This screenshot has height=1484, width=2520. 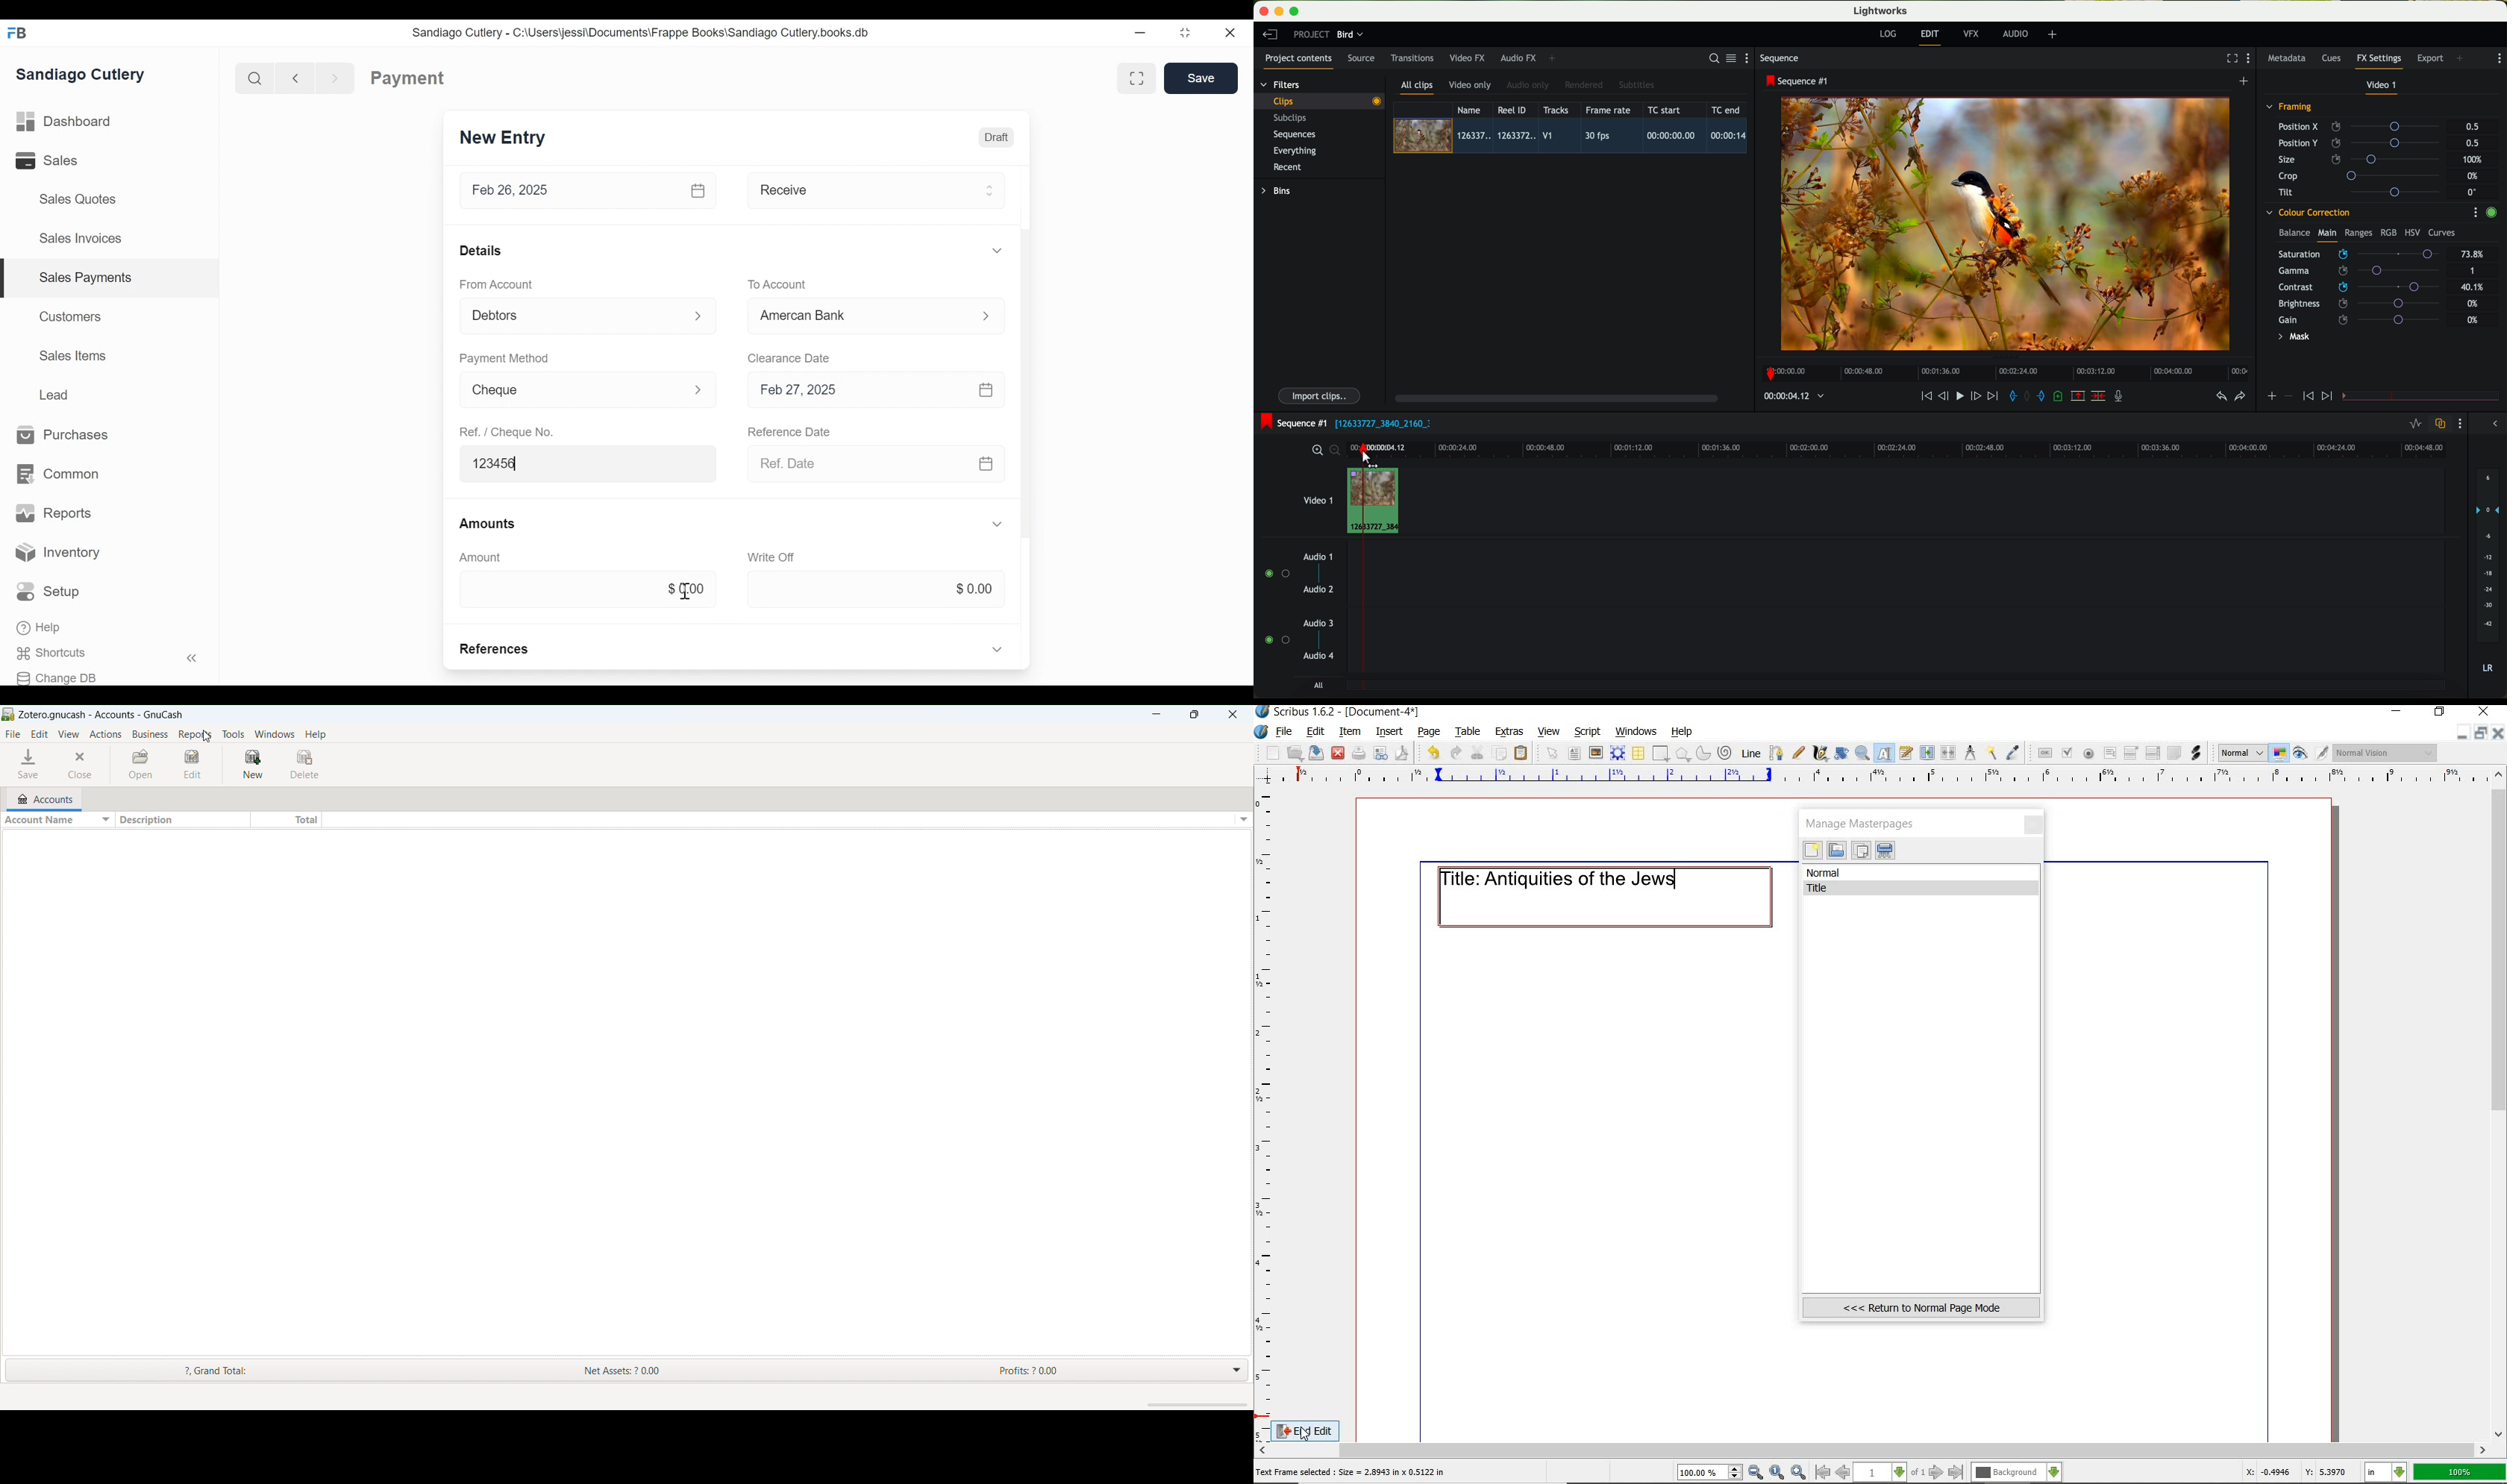 What do you see at coordinates (1361, 59) in the screenshot?
I see `source` at bounding box center [1361, 59].